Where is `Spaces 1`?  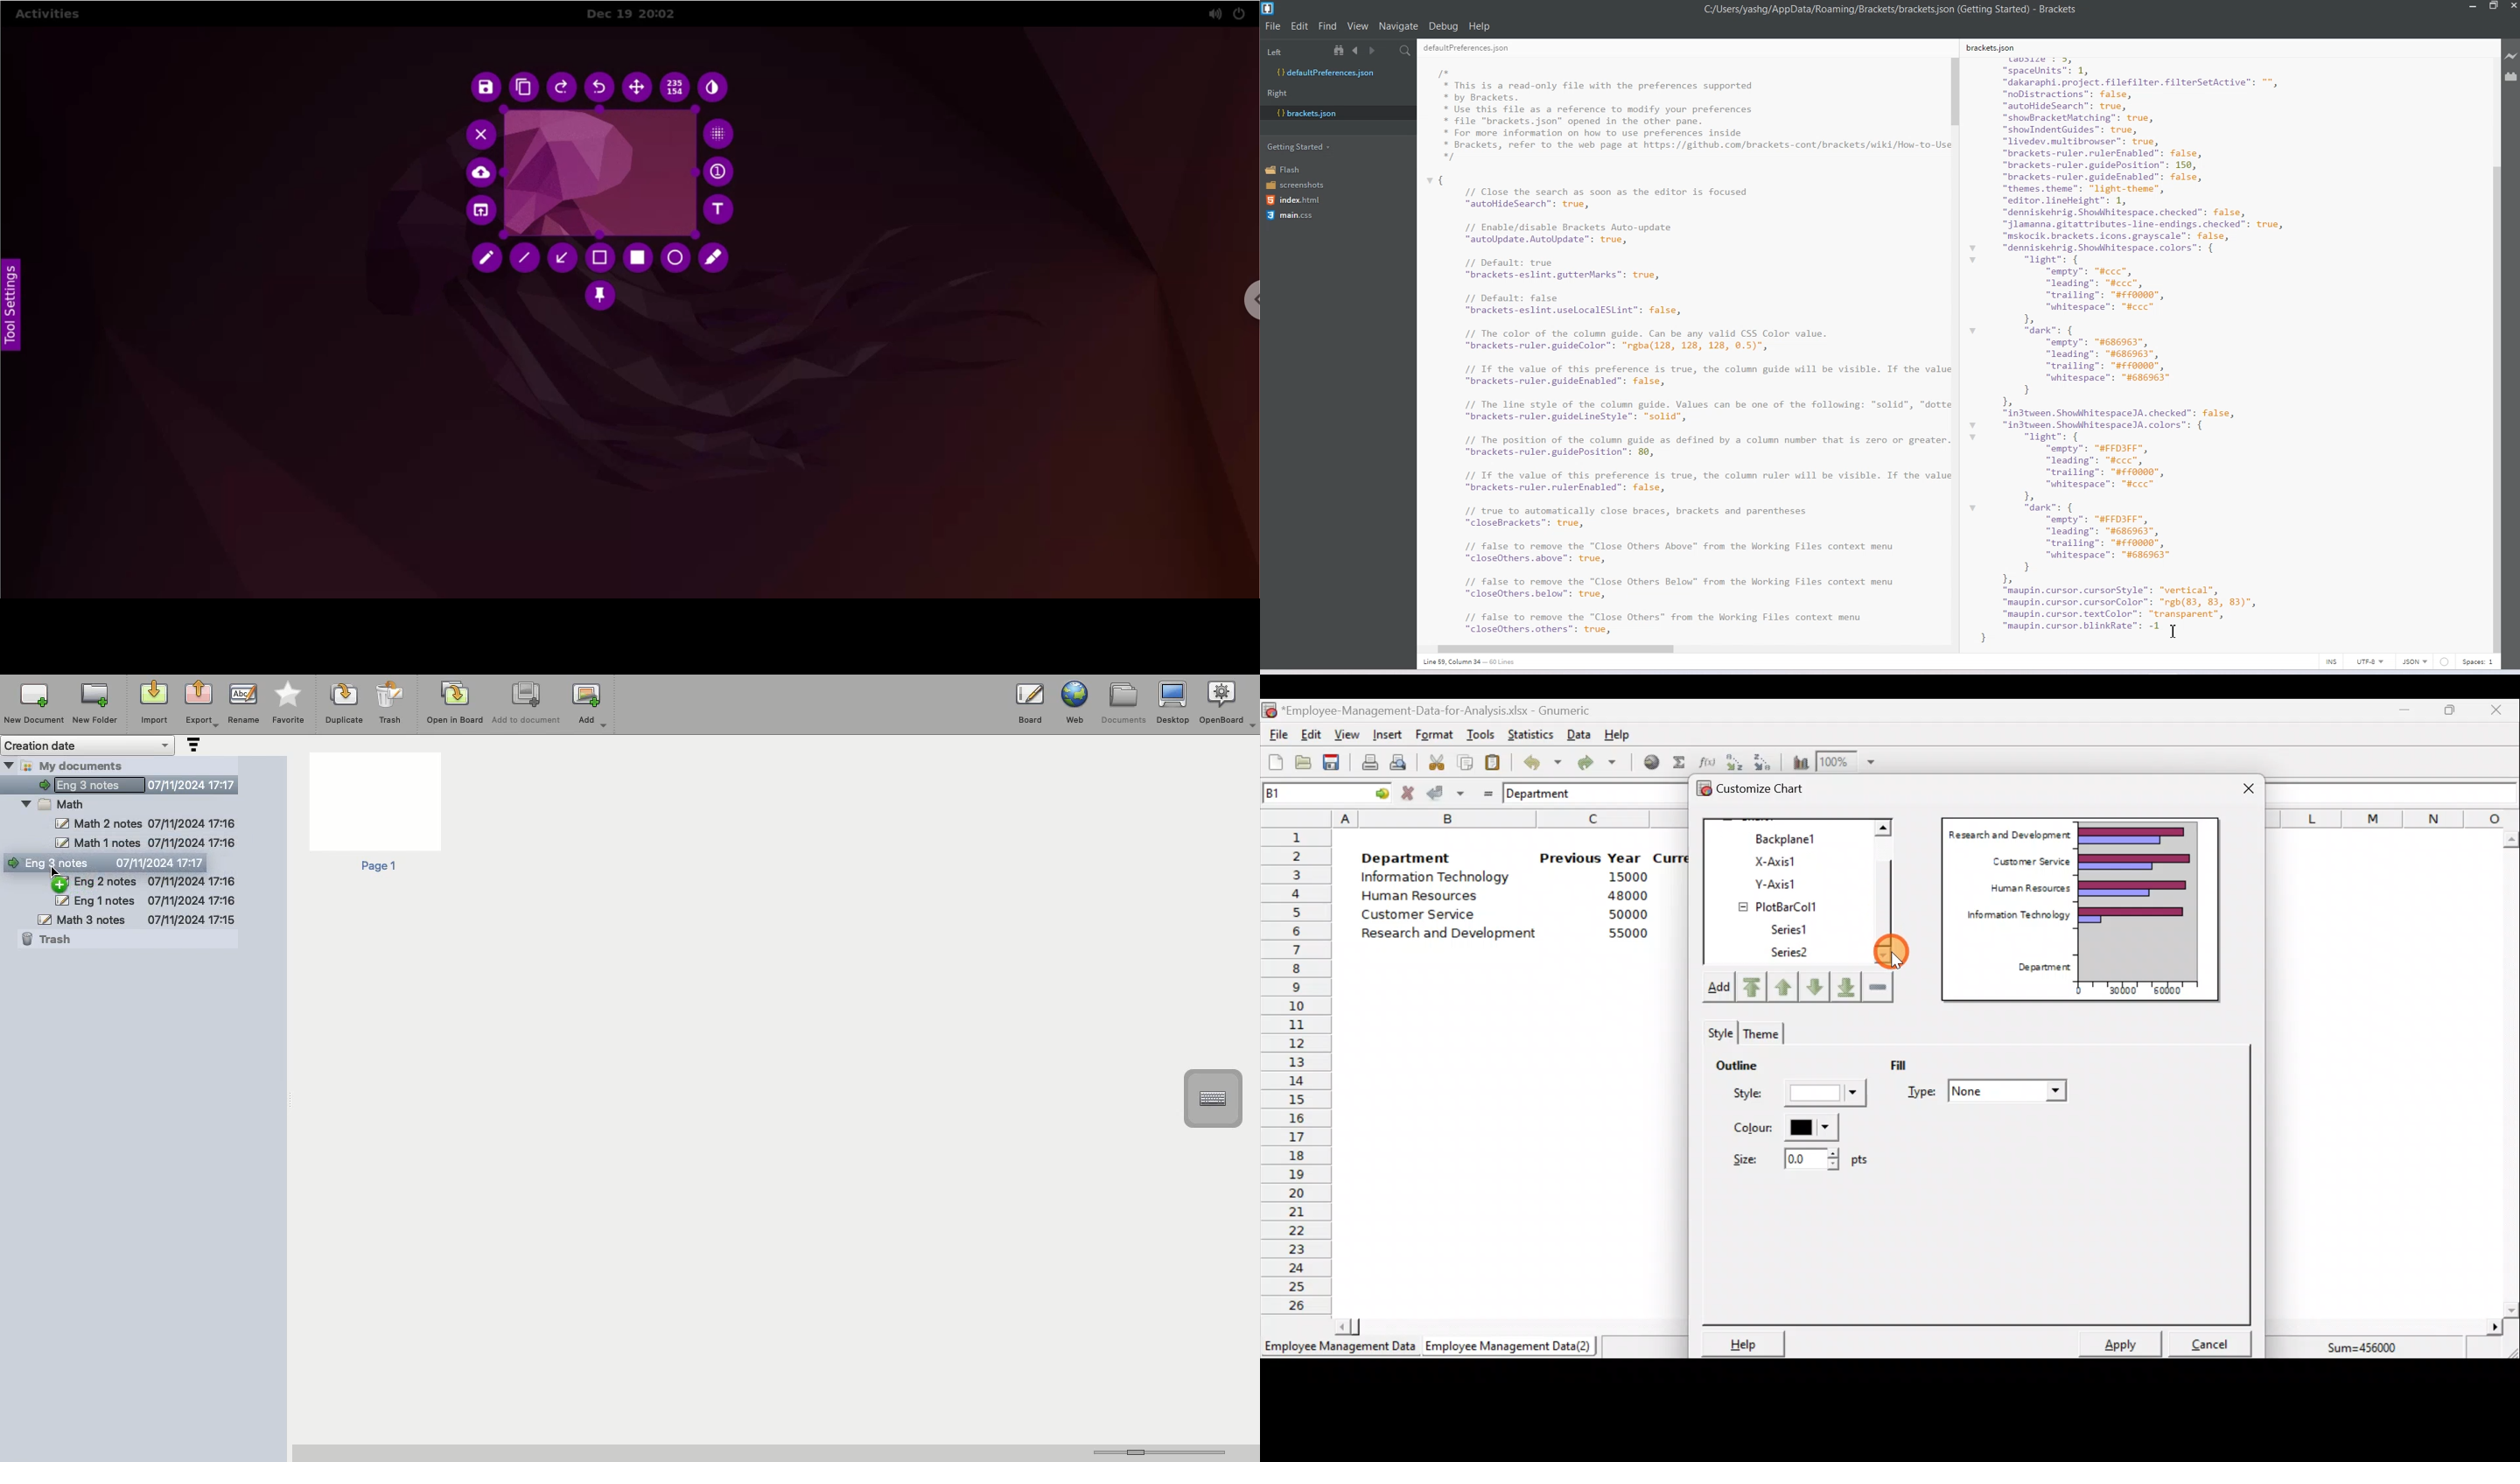
Spaces 1 is located at coordinates (2479, 662).